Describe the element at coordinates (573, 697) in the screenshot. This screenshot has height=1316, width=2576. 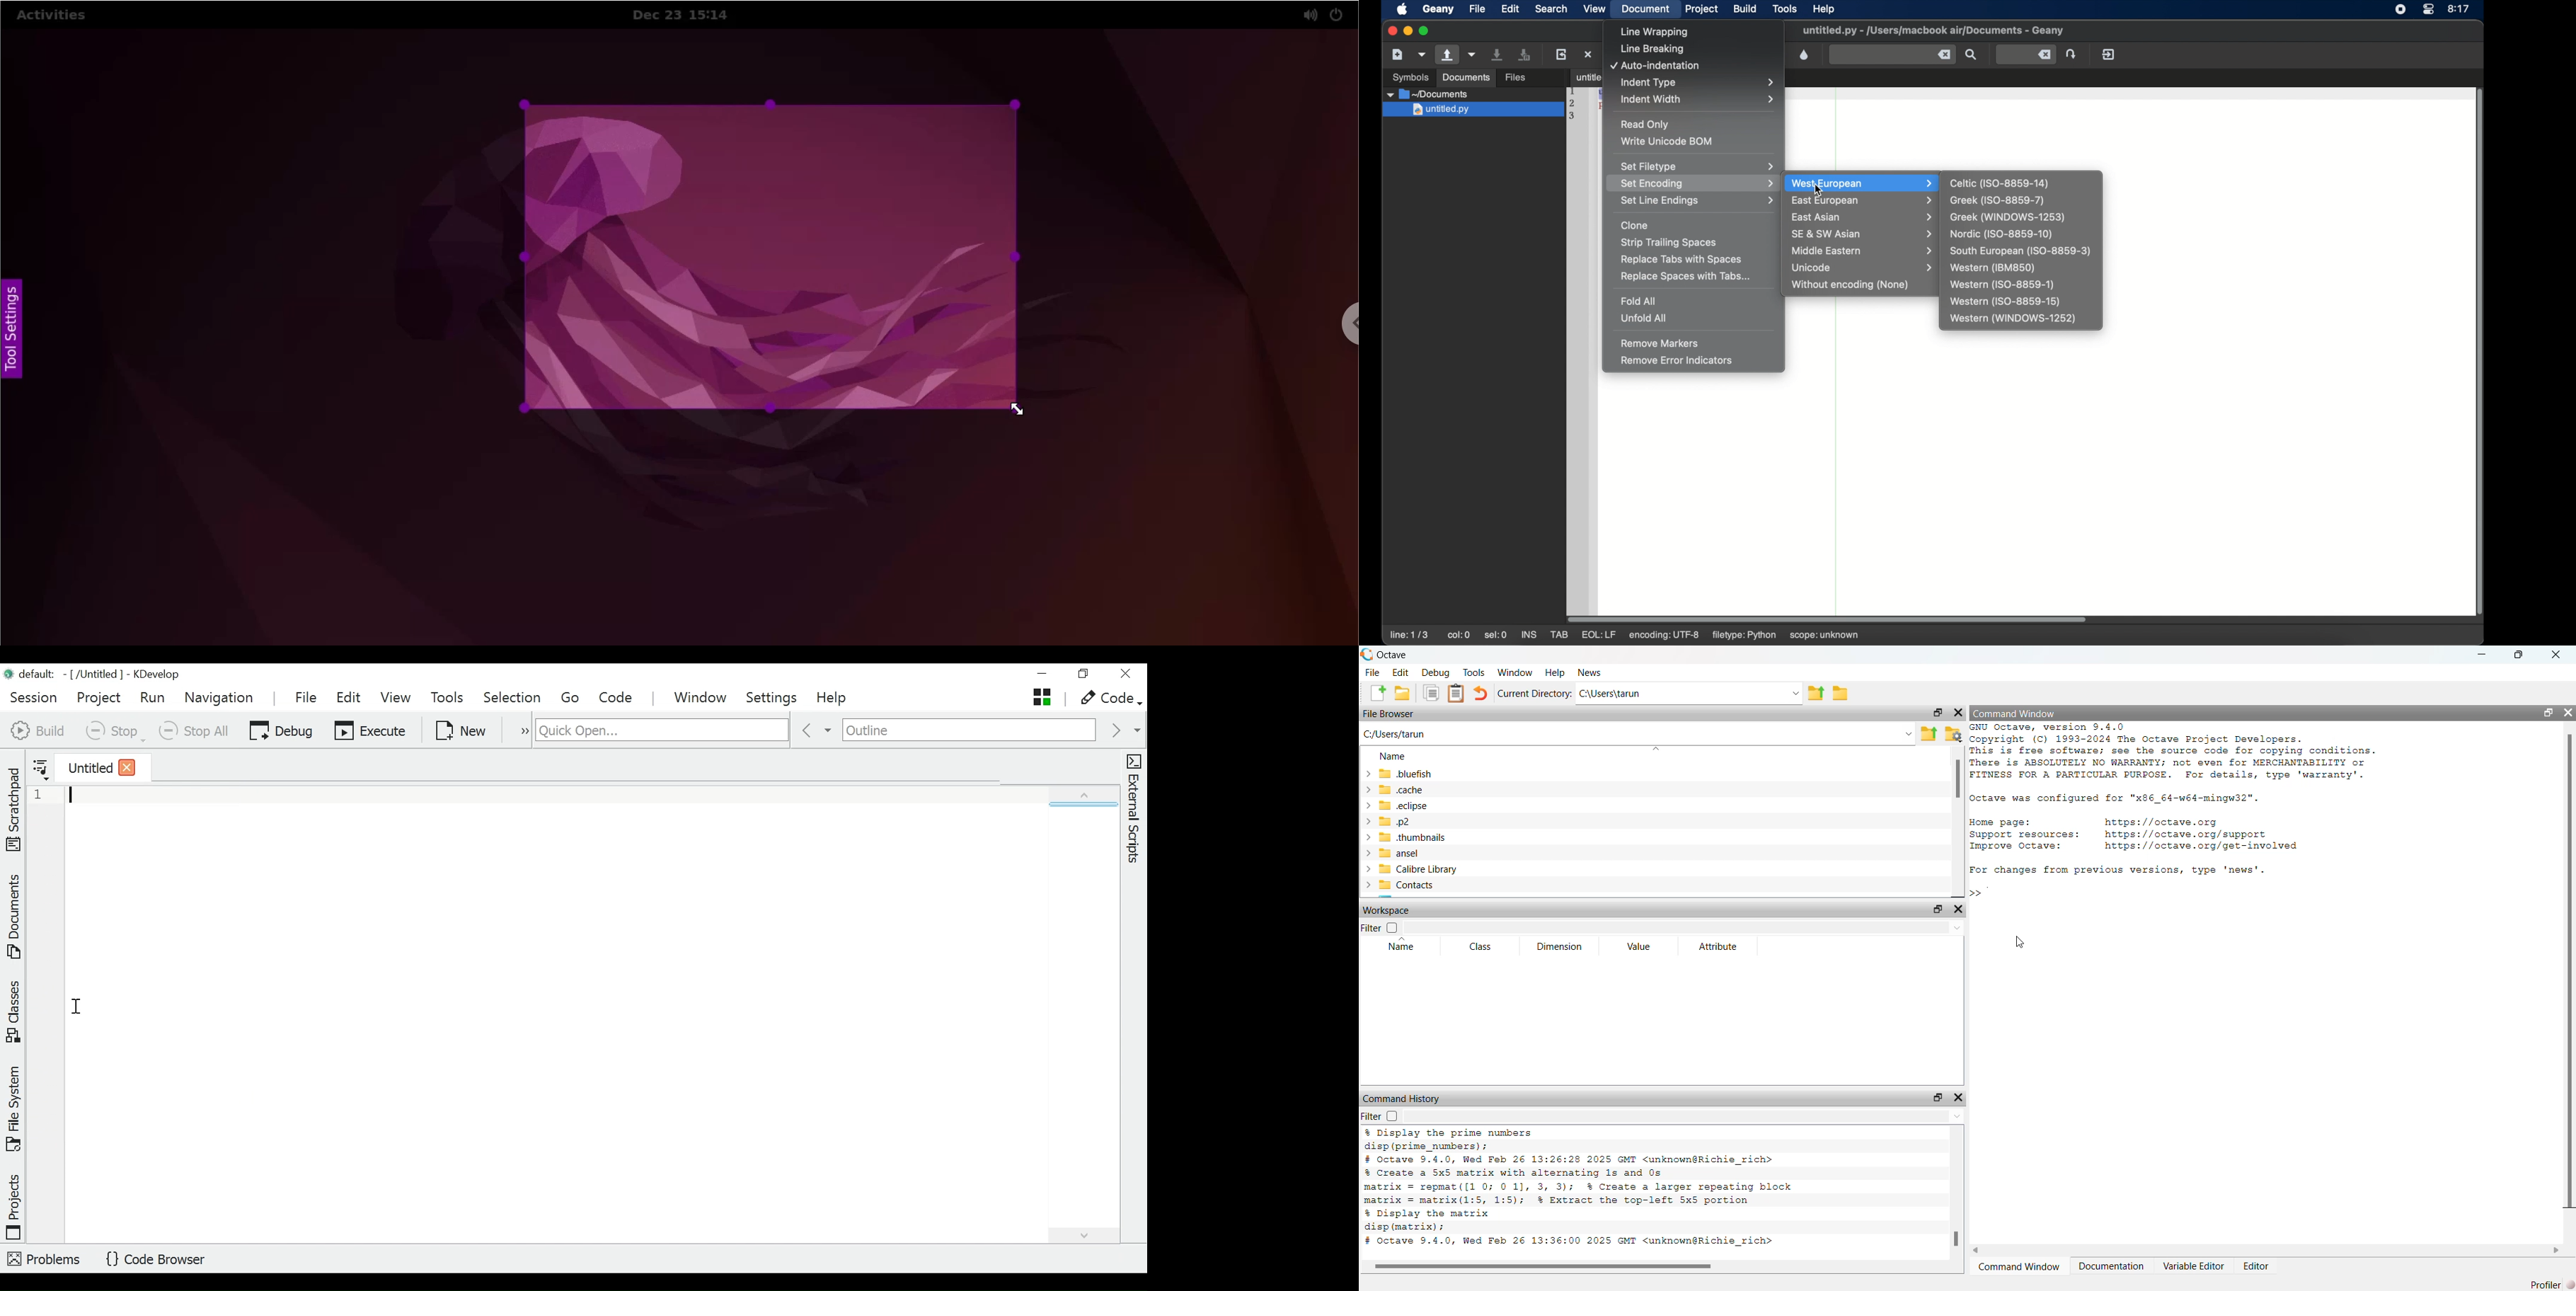
I see `Go` at that location.